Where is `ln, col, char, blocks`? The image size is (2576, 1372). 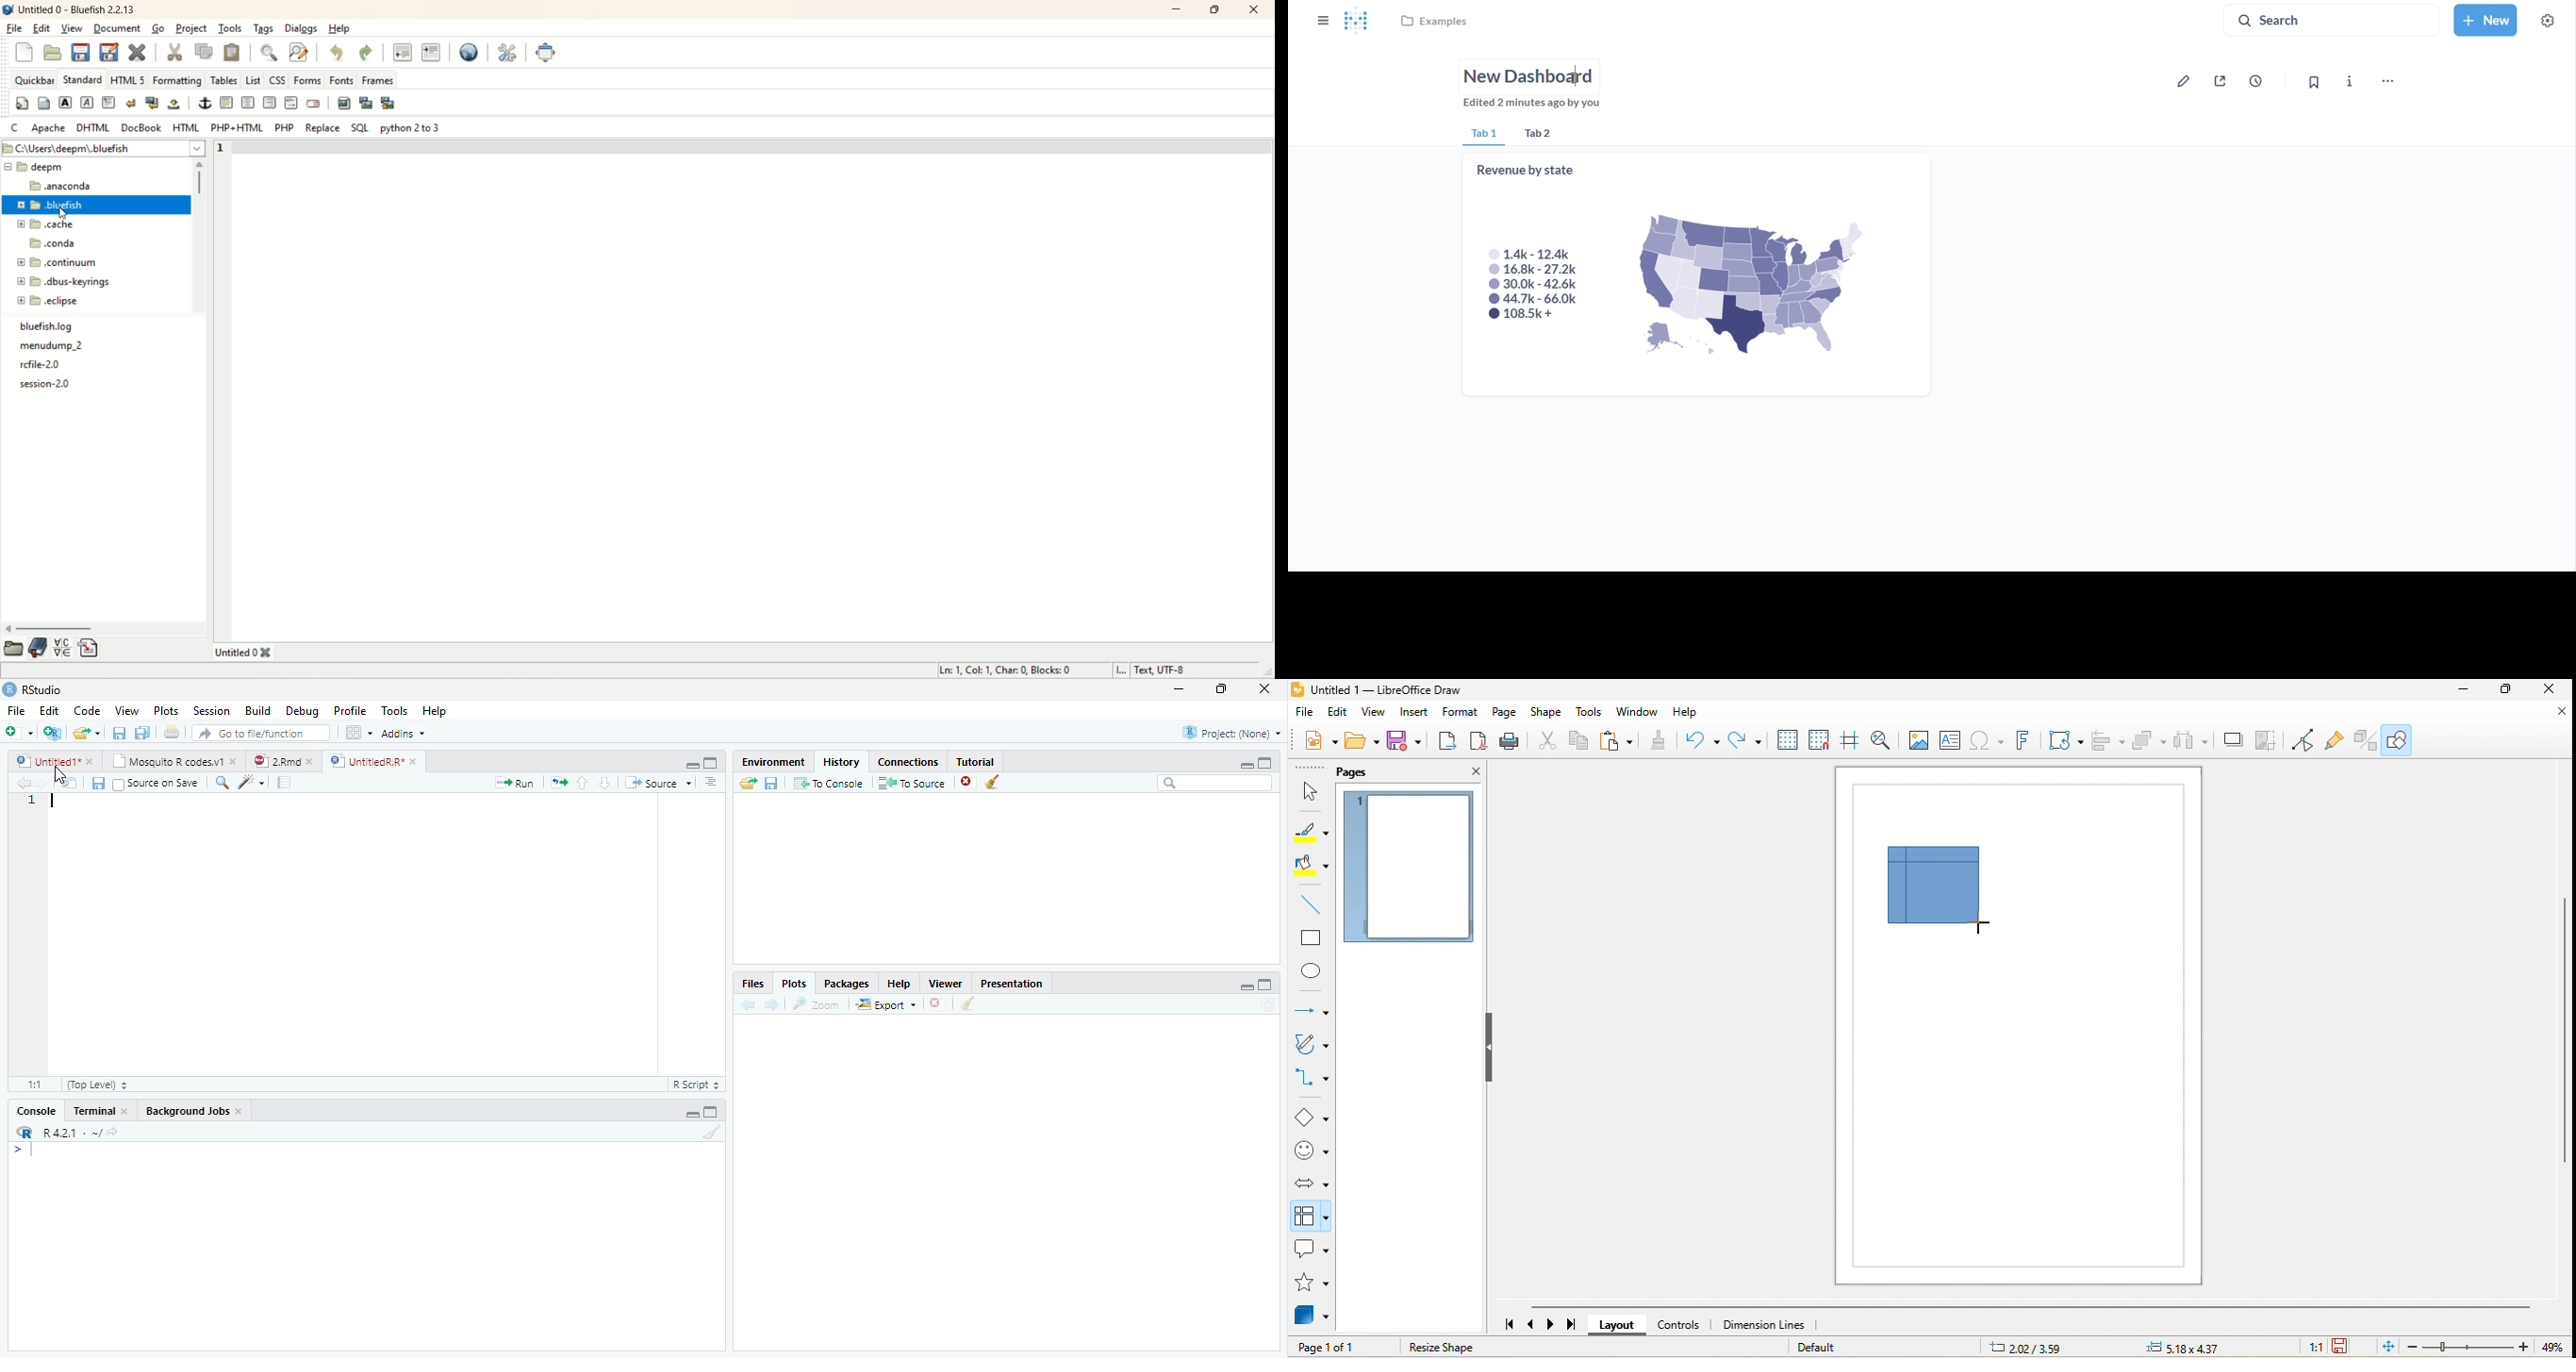
ln, col, char, blocks is located at coordinates (1006, 671).